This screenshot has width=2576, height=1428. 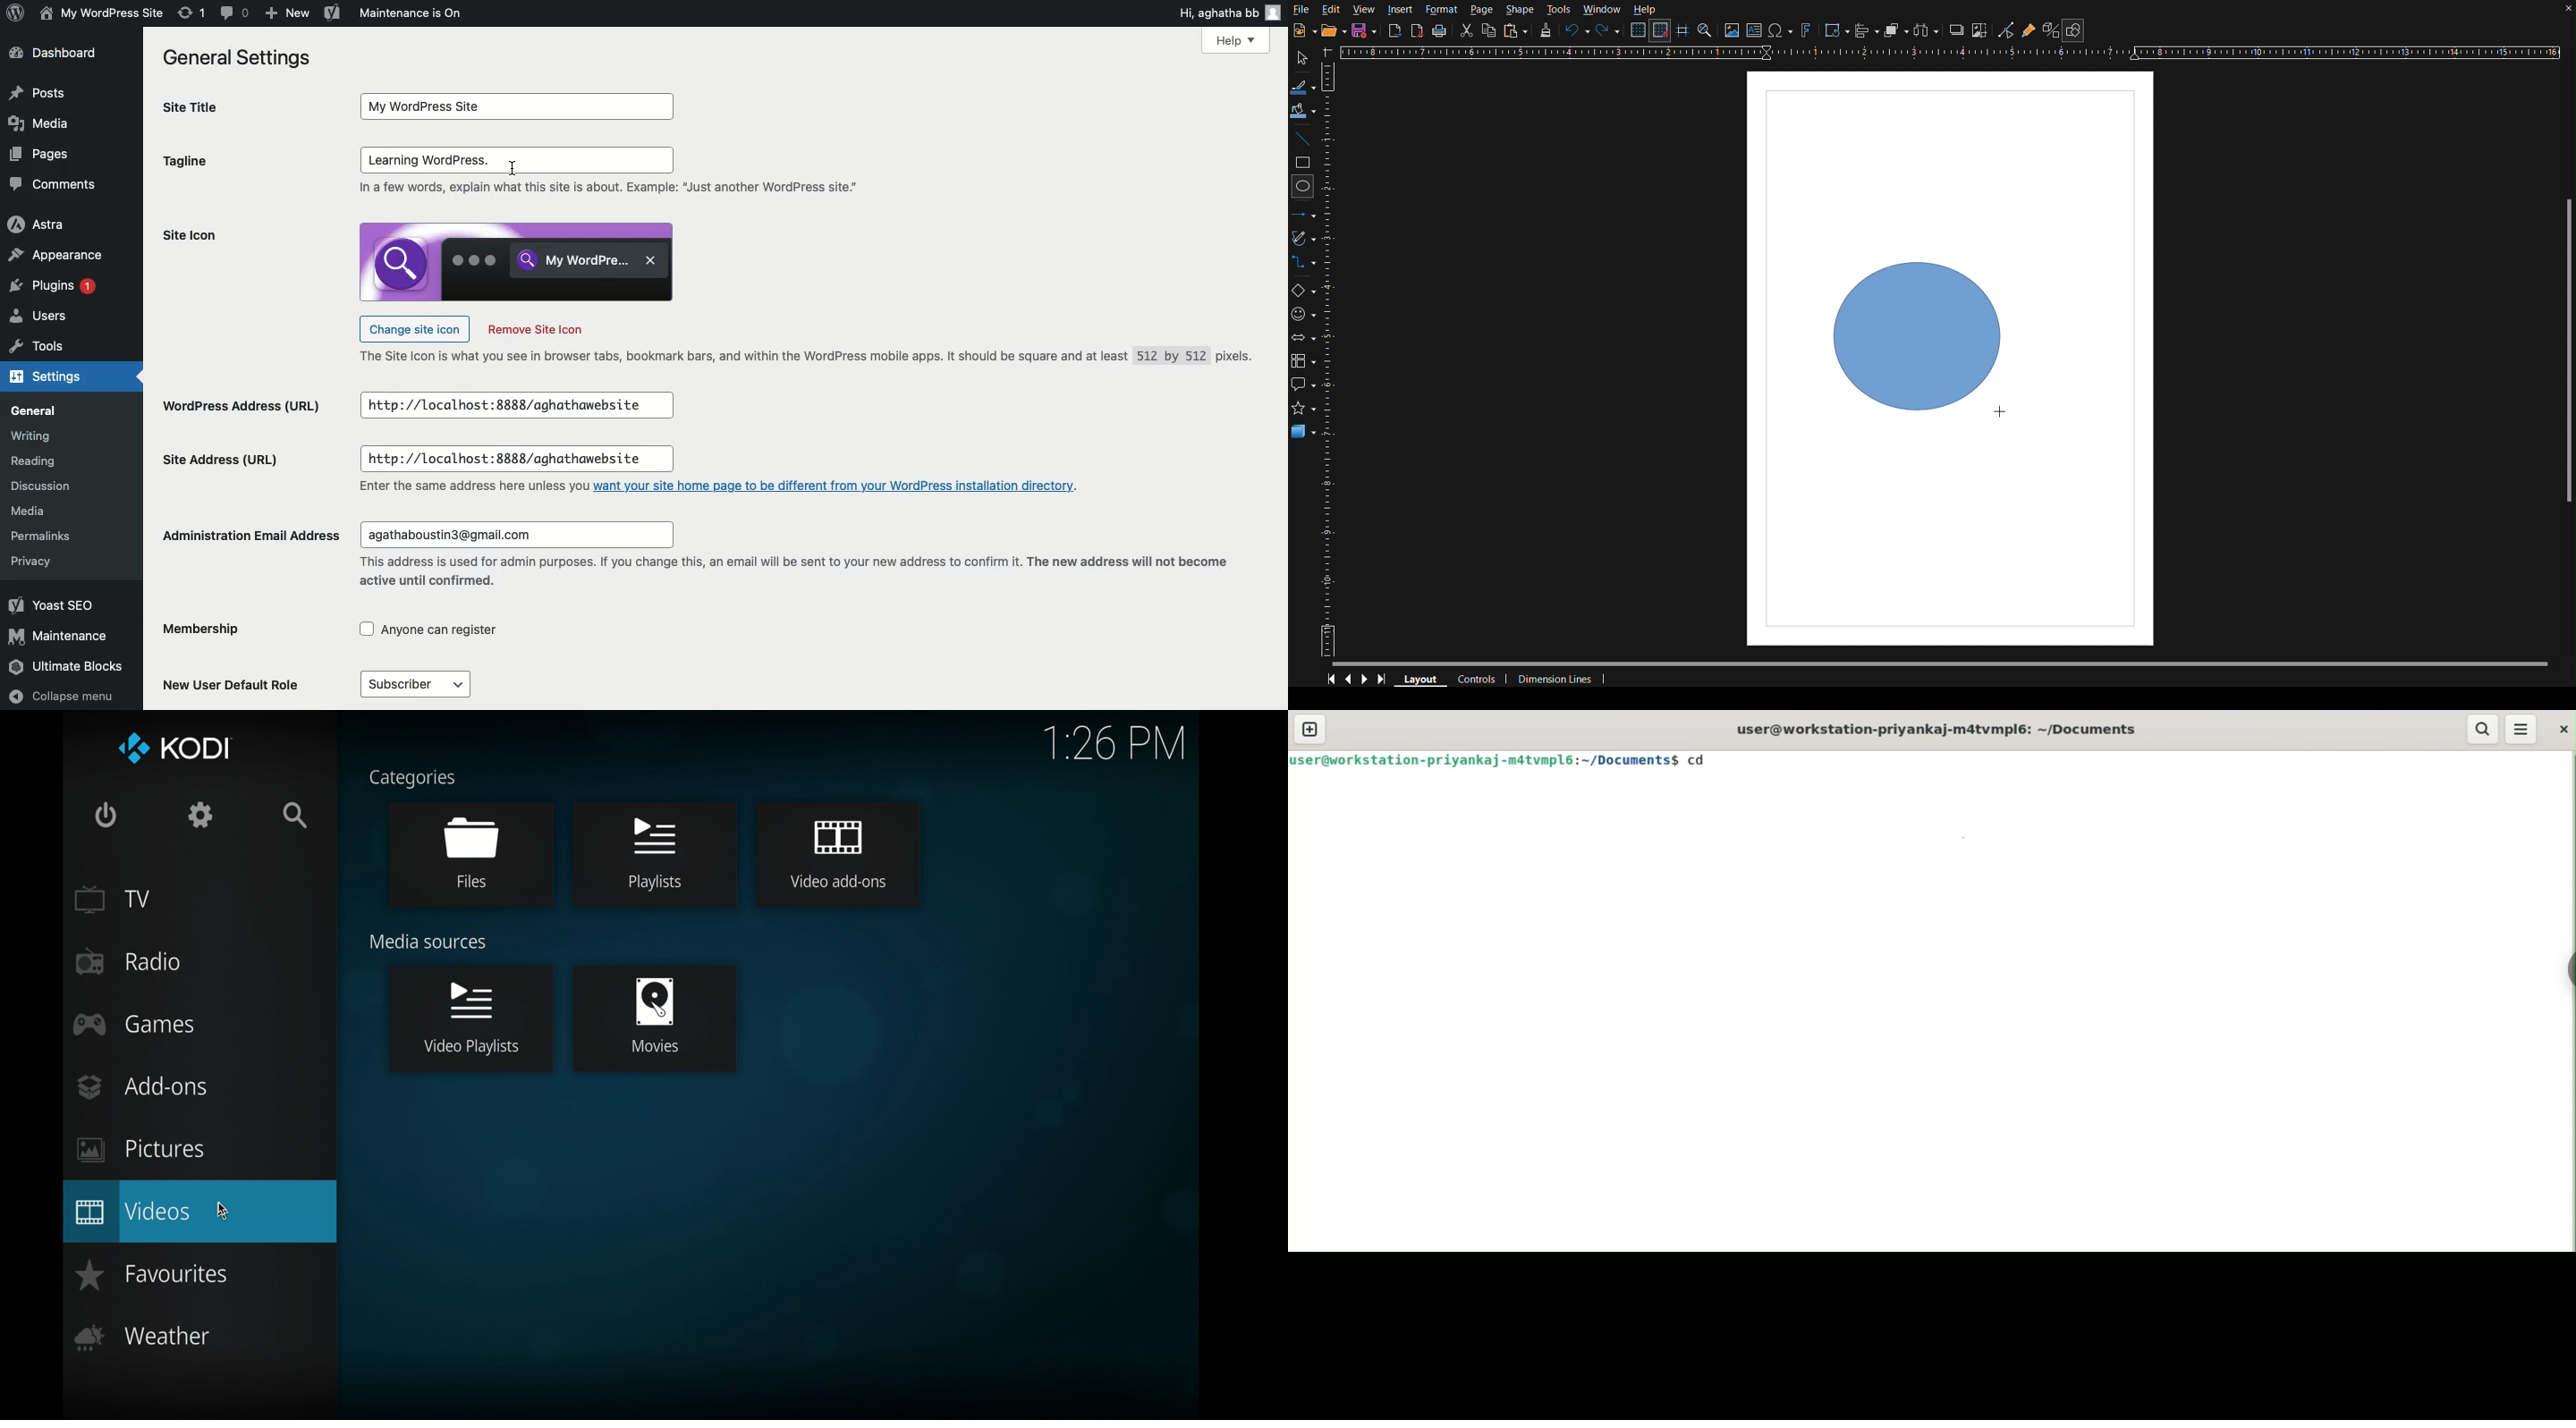 What do you see at coordinates (201, 815) in the screenshot?
I see `settings` at bounding box center [201, 815].